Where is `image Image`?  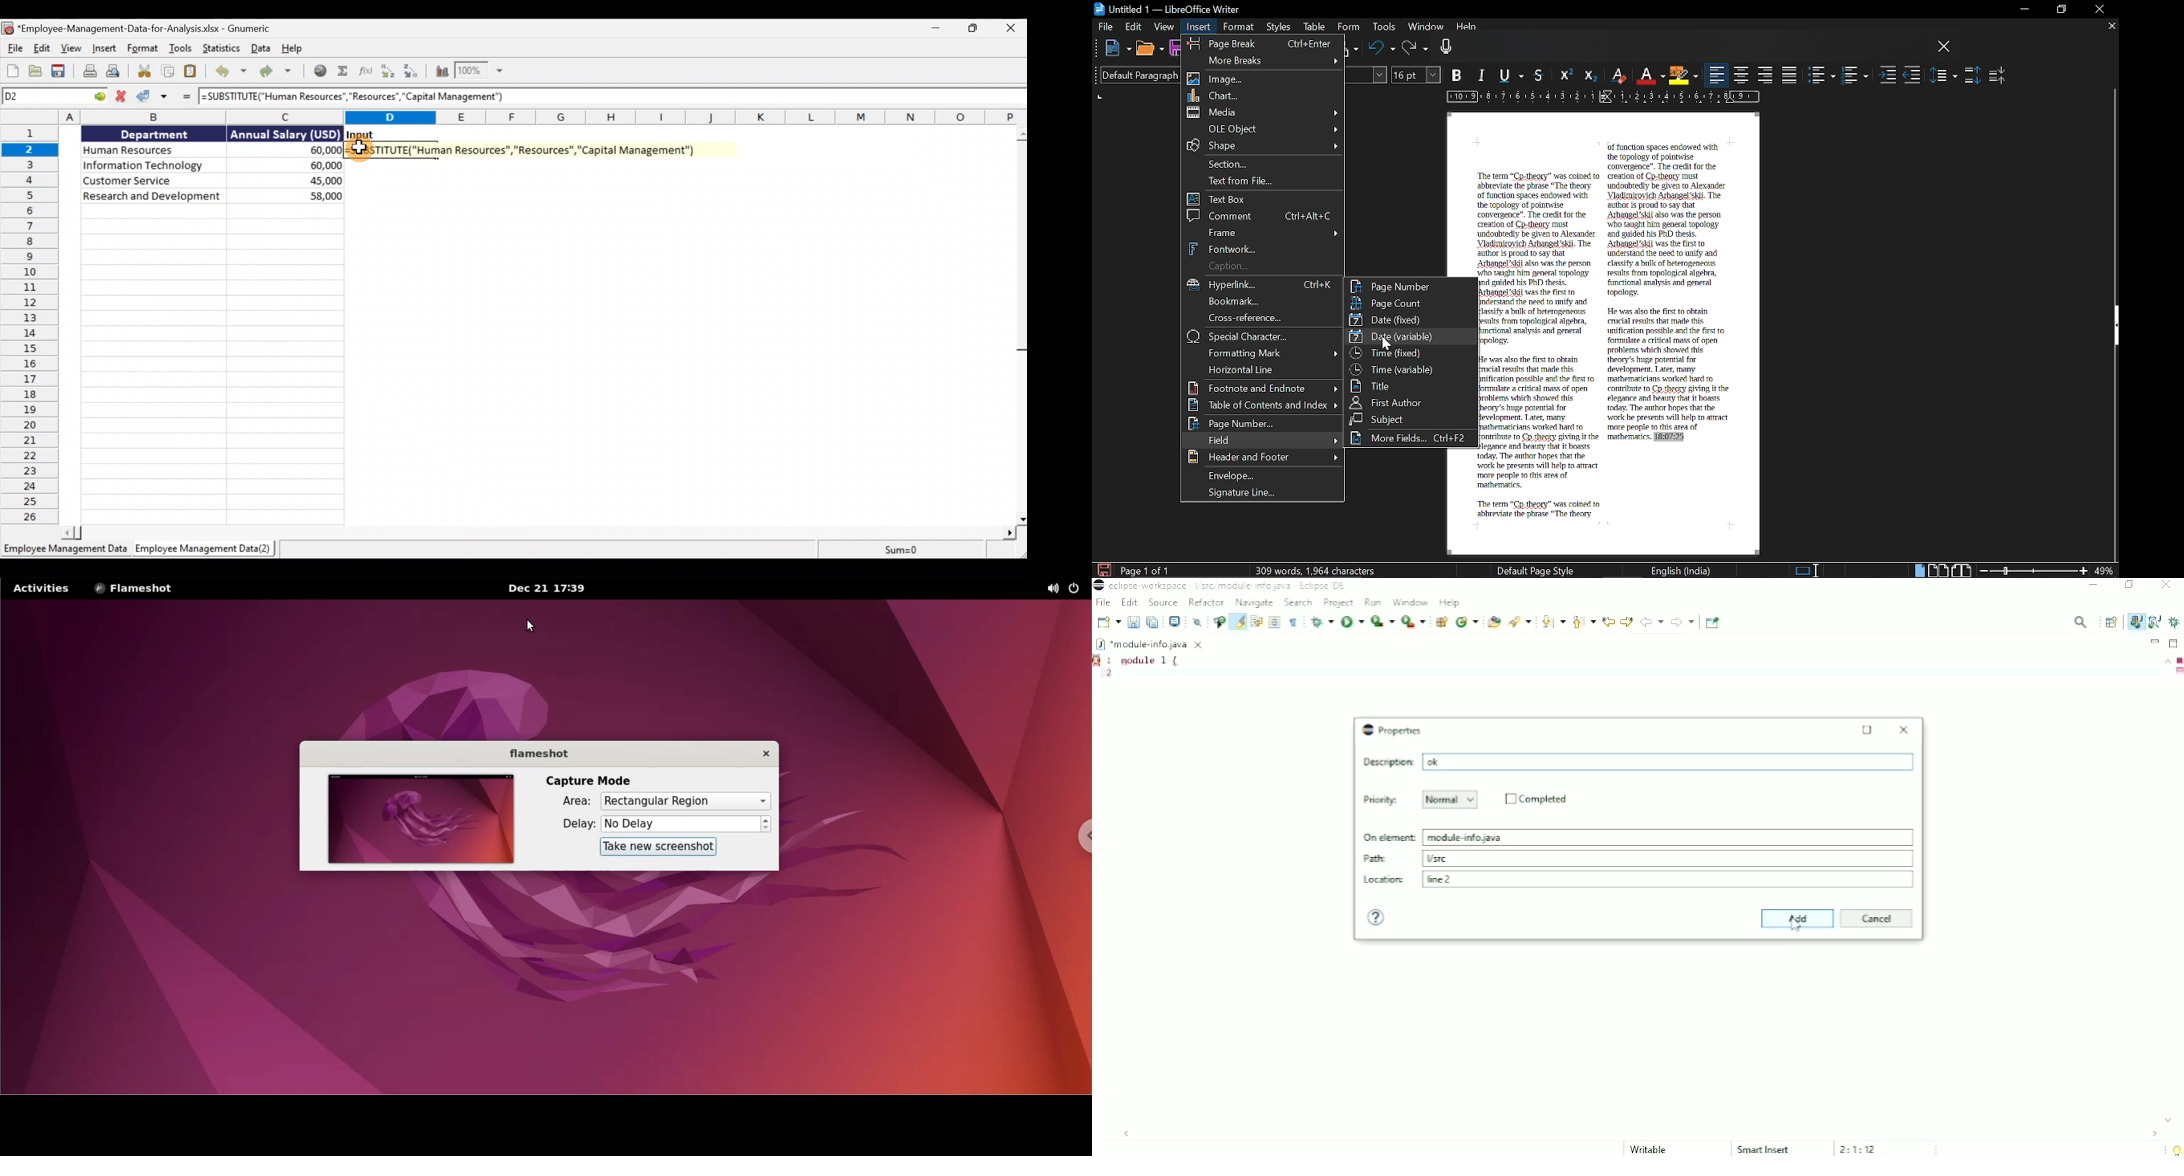
image Image is located at coordinates (1265, 79).